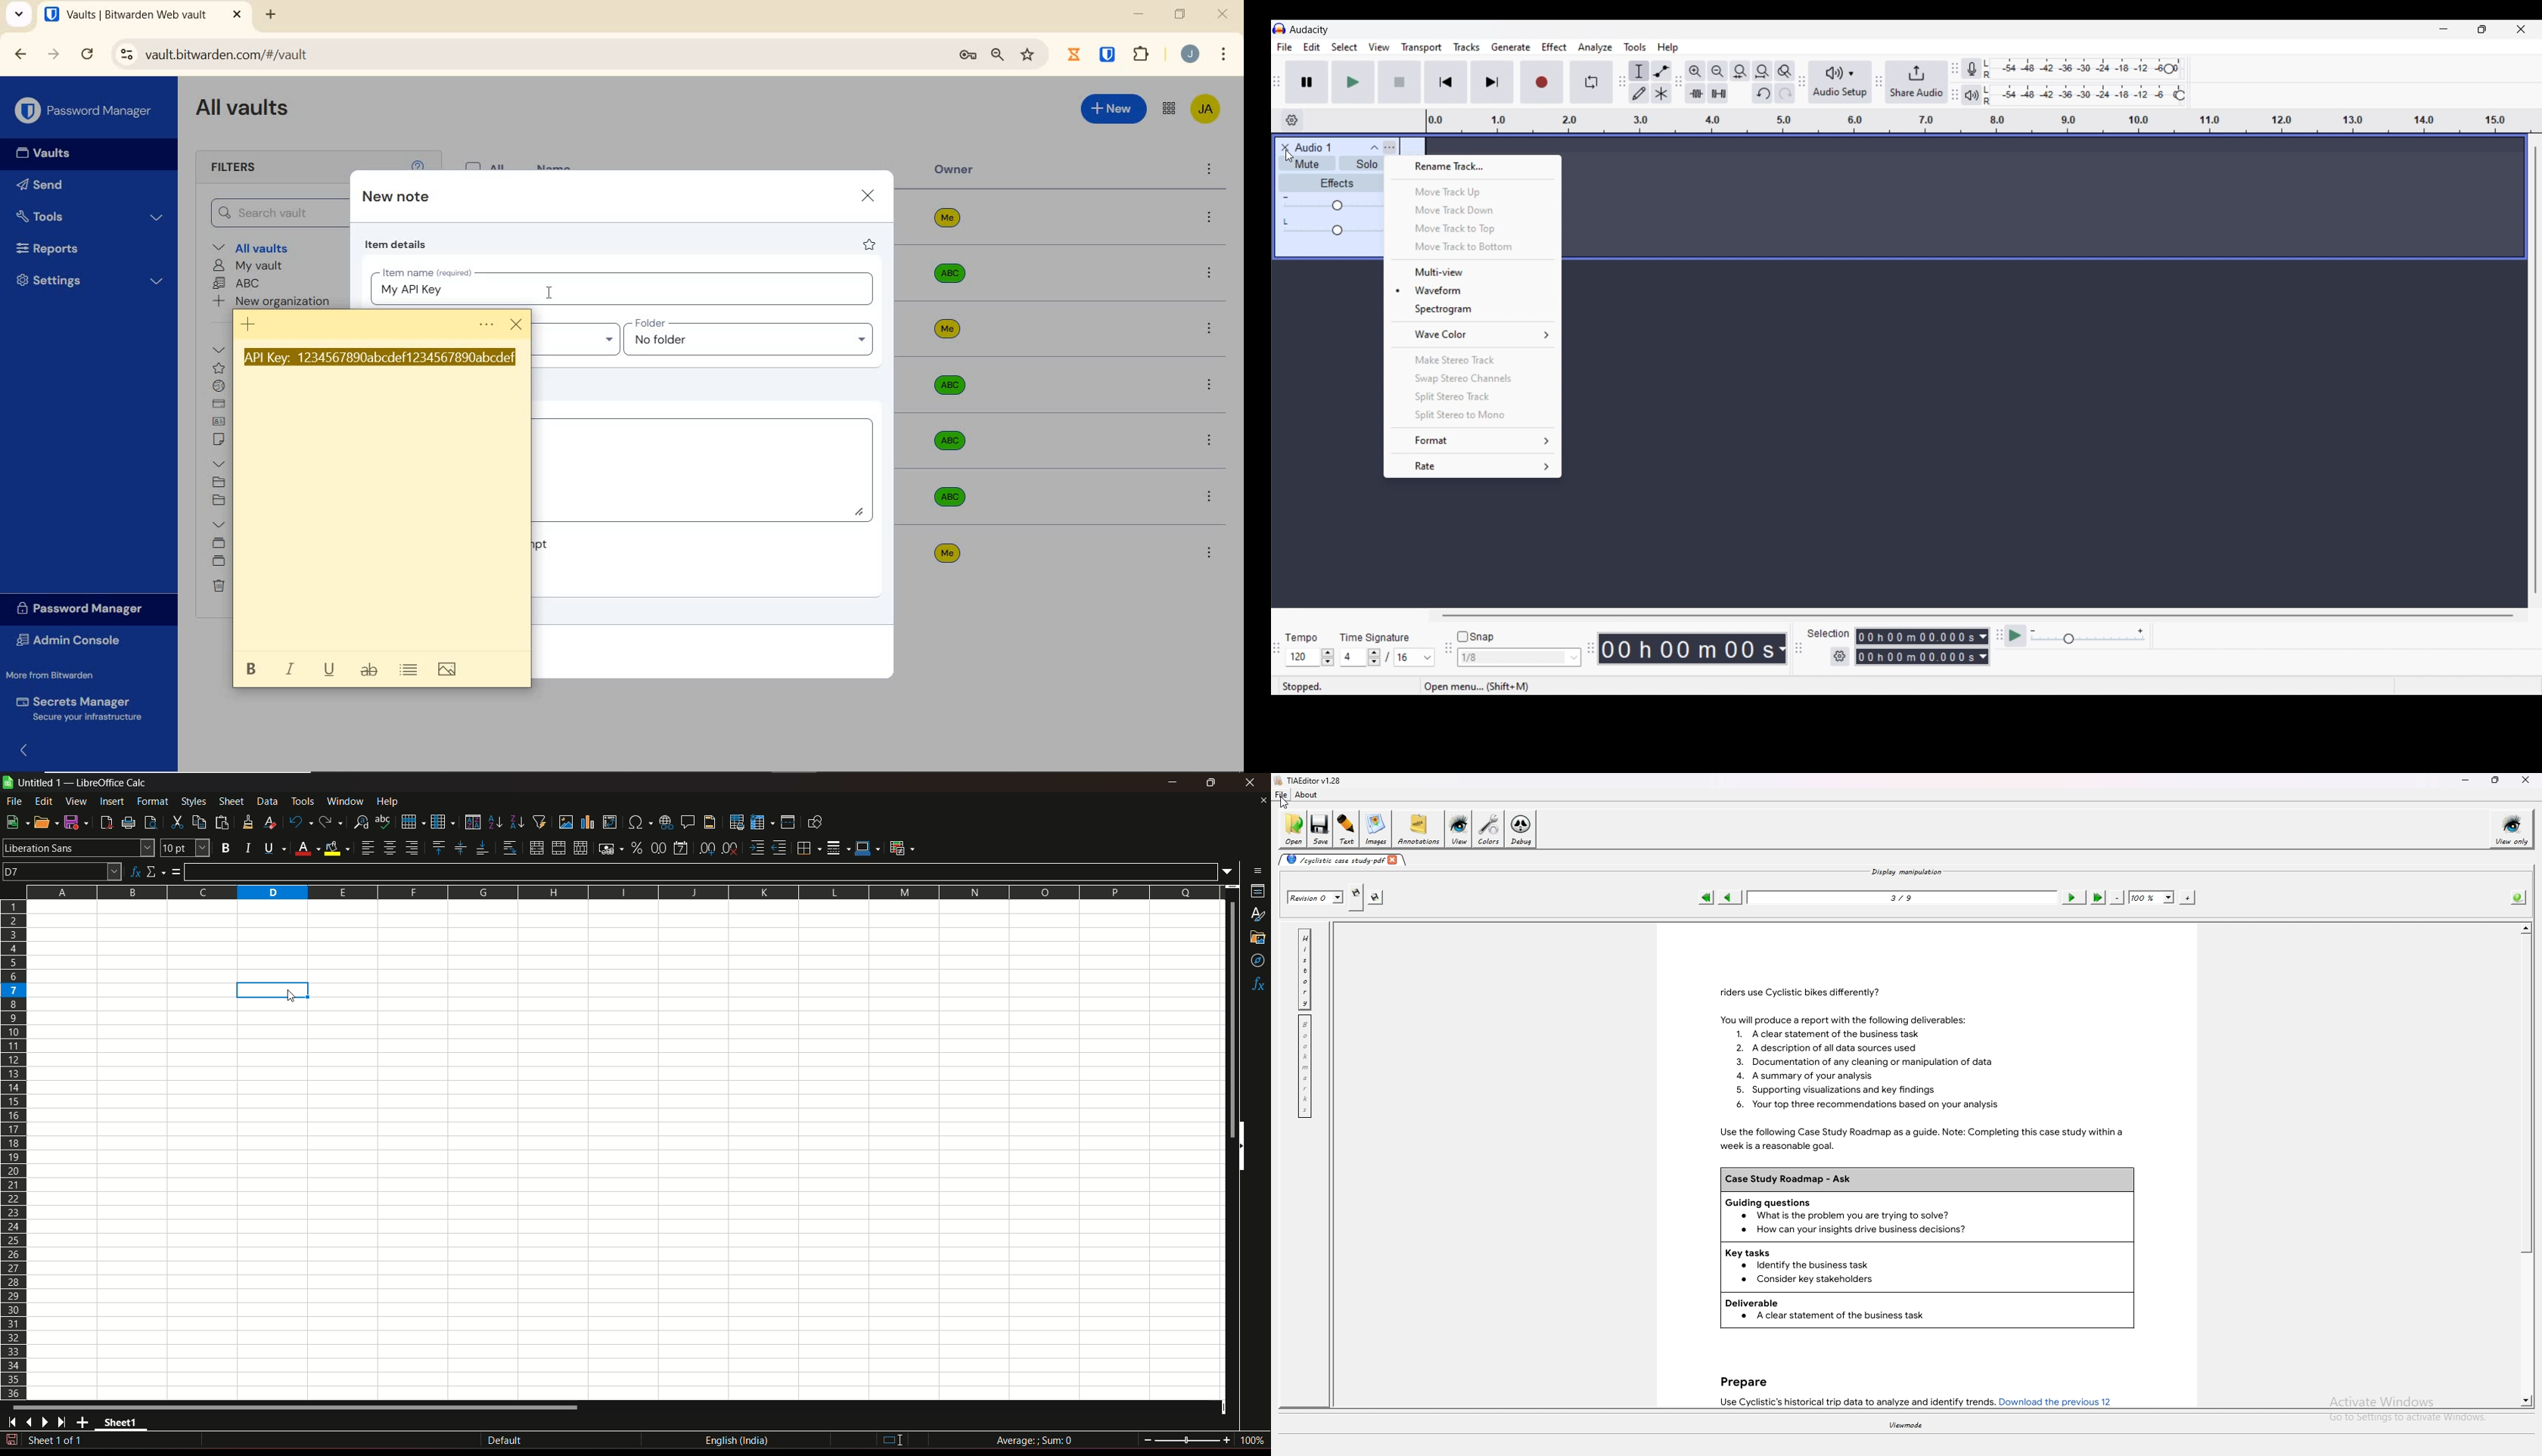  I want to click on Default collection, so click(218, 544).